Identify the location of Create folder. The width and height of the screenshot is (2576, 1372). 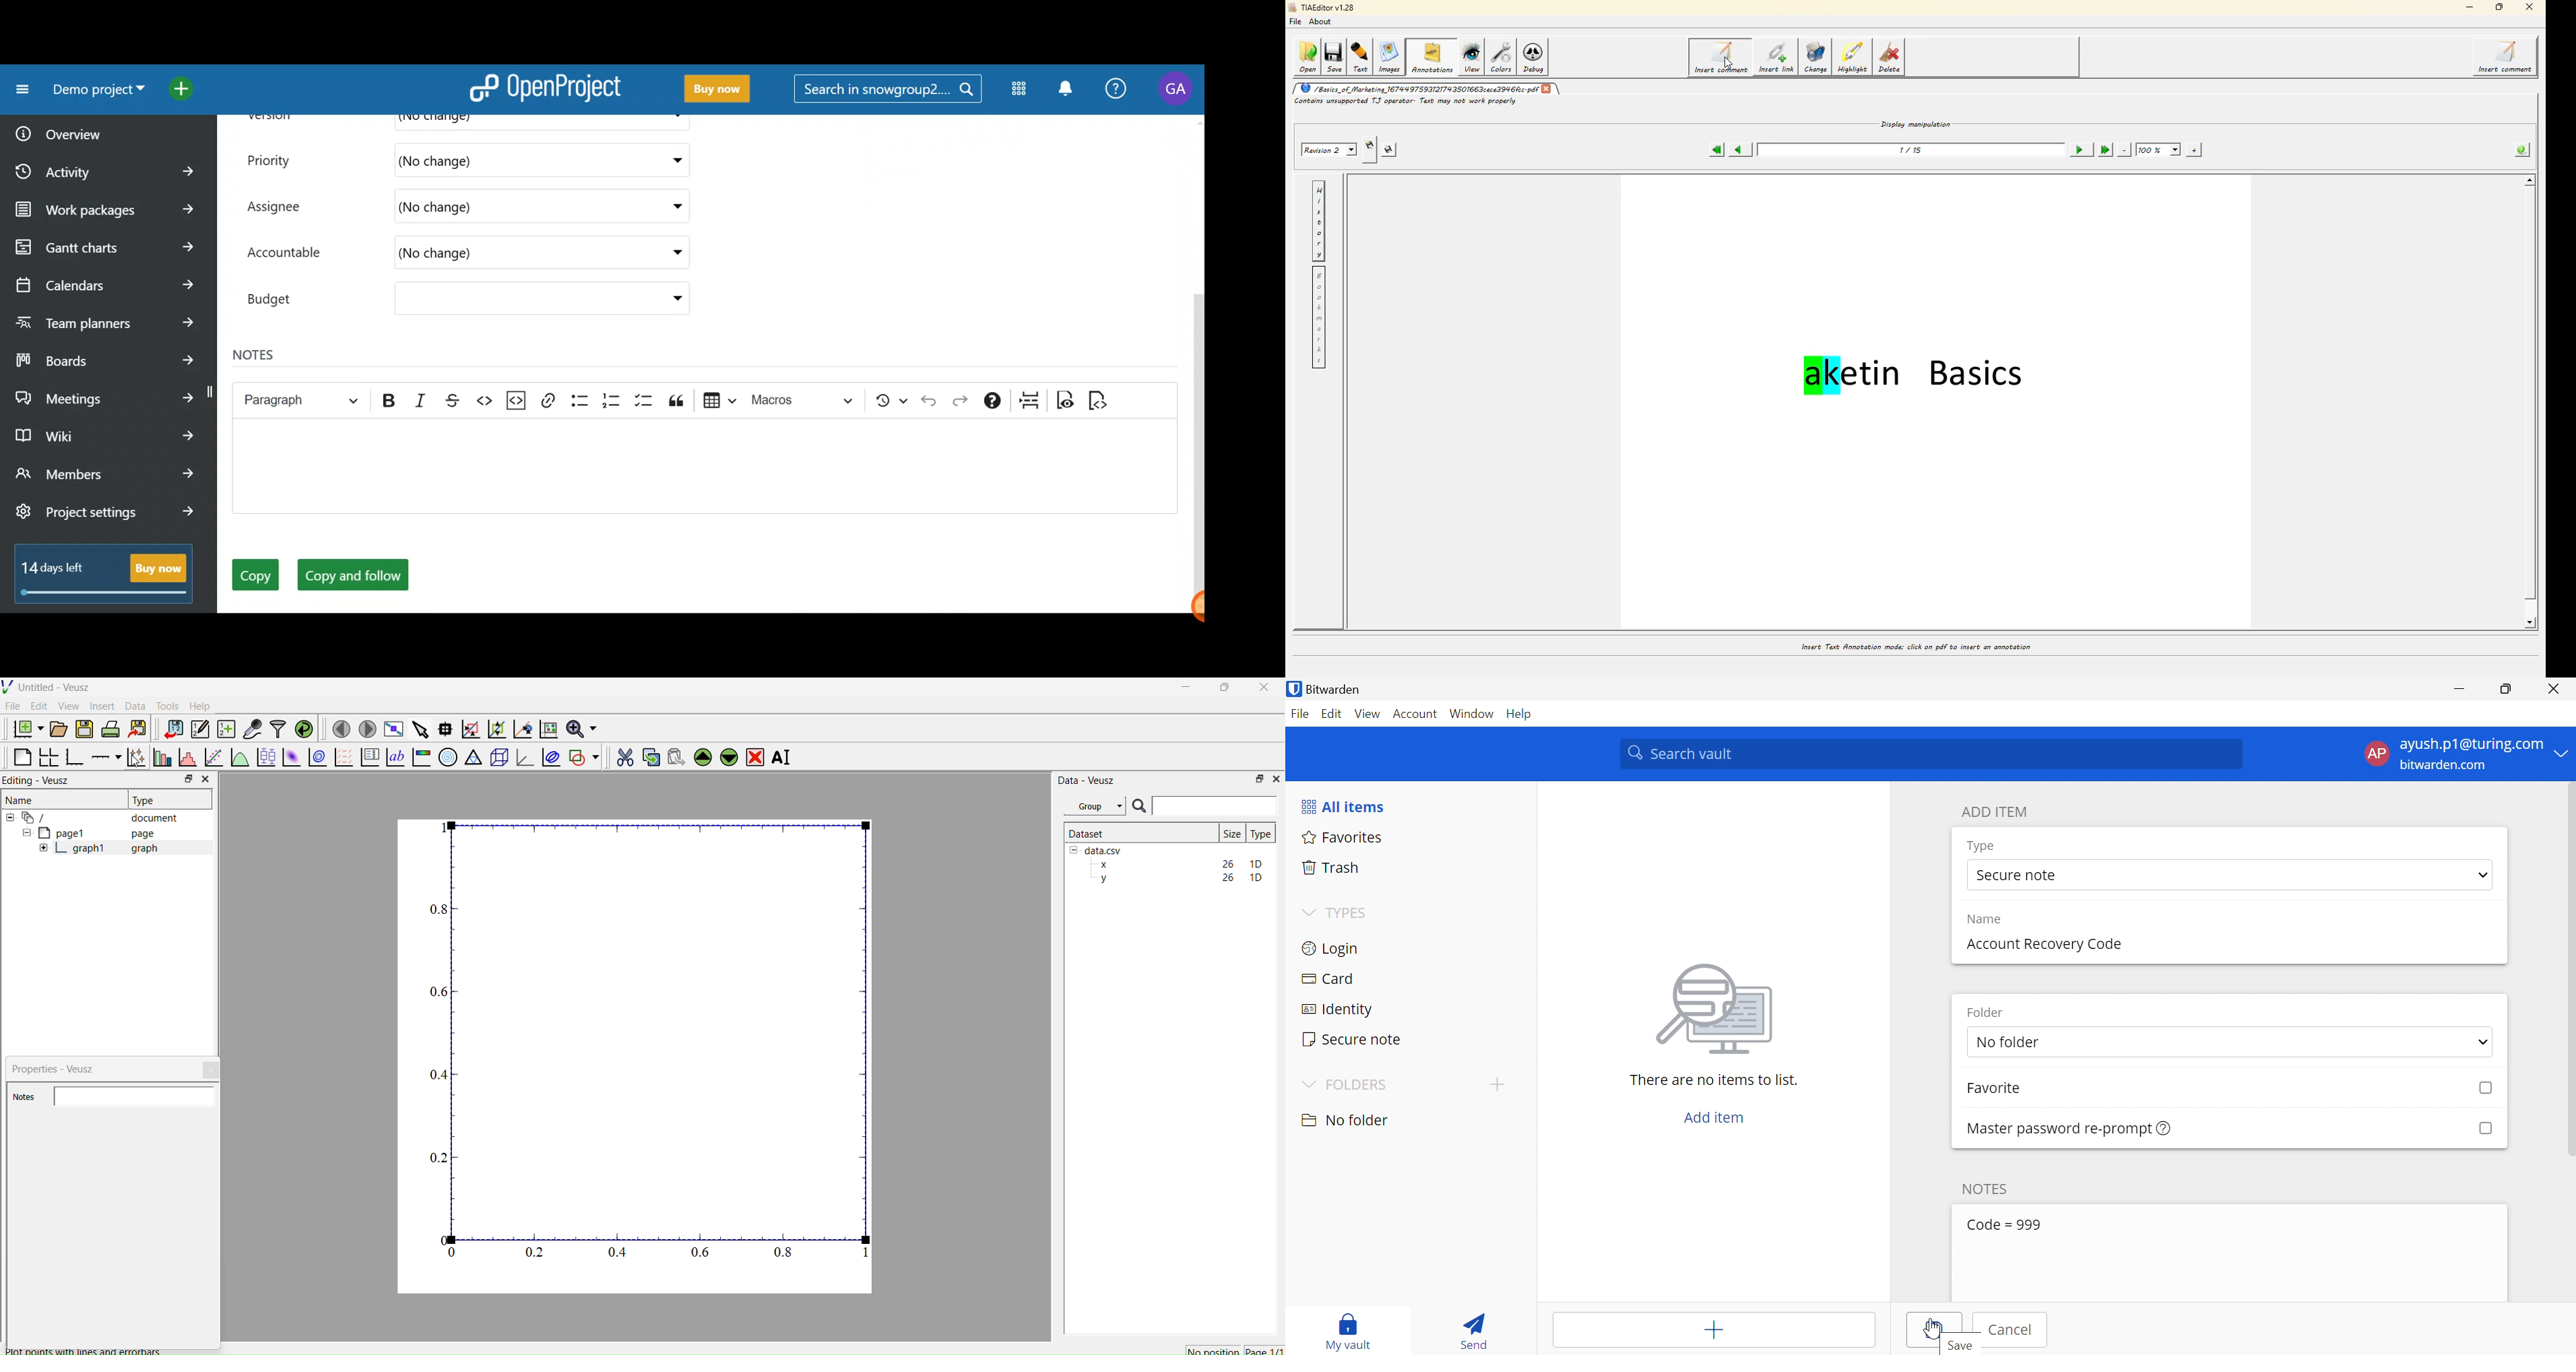
(1498, 1086).